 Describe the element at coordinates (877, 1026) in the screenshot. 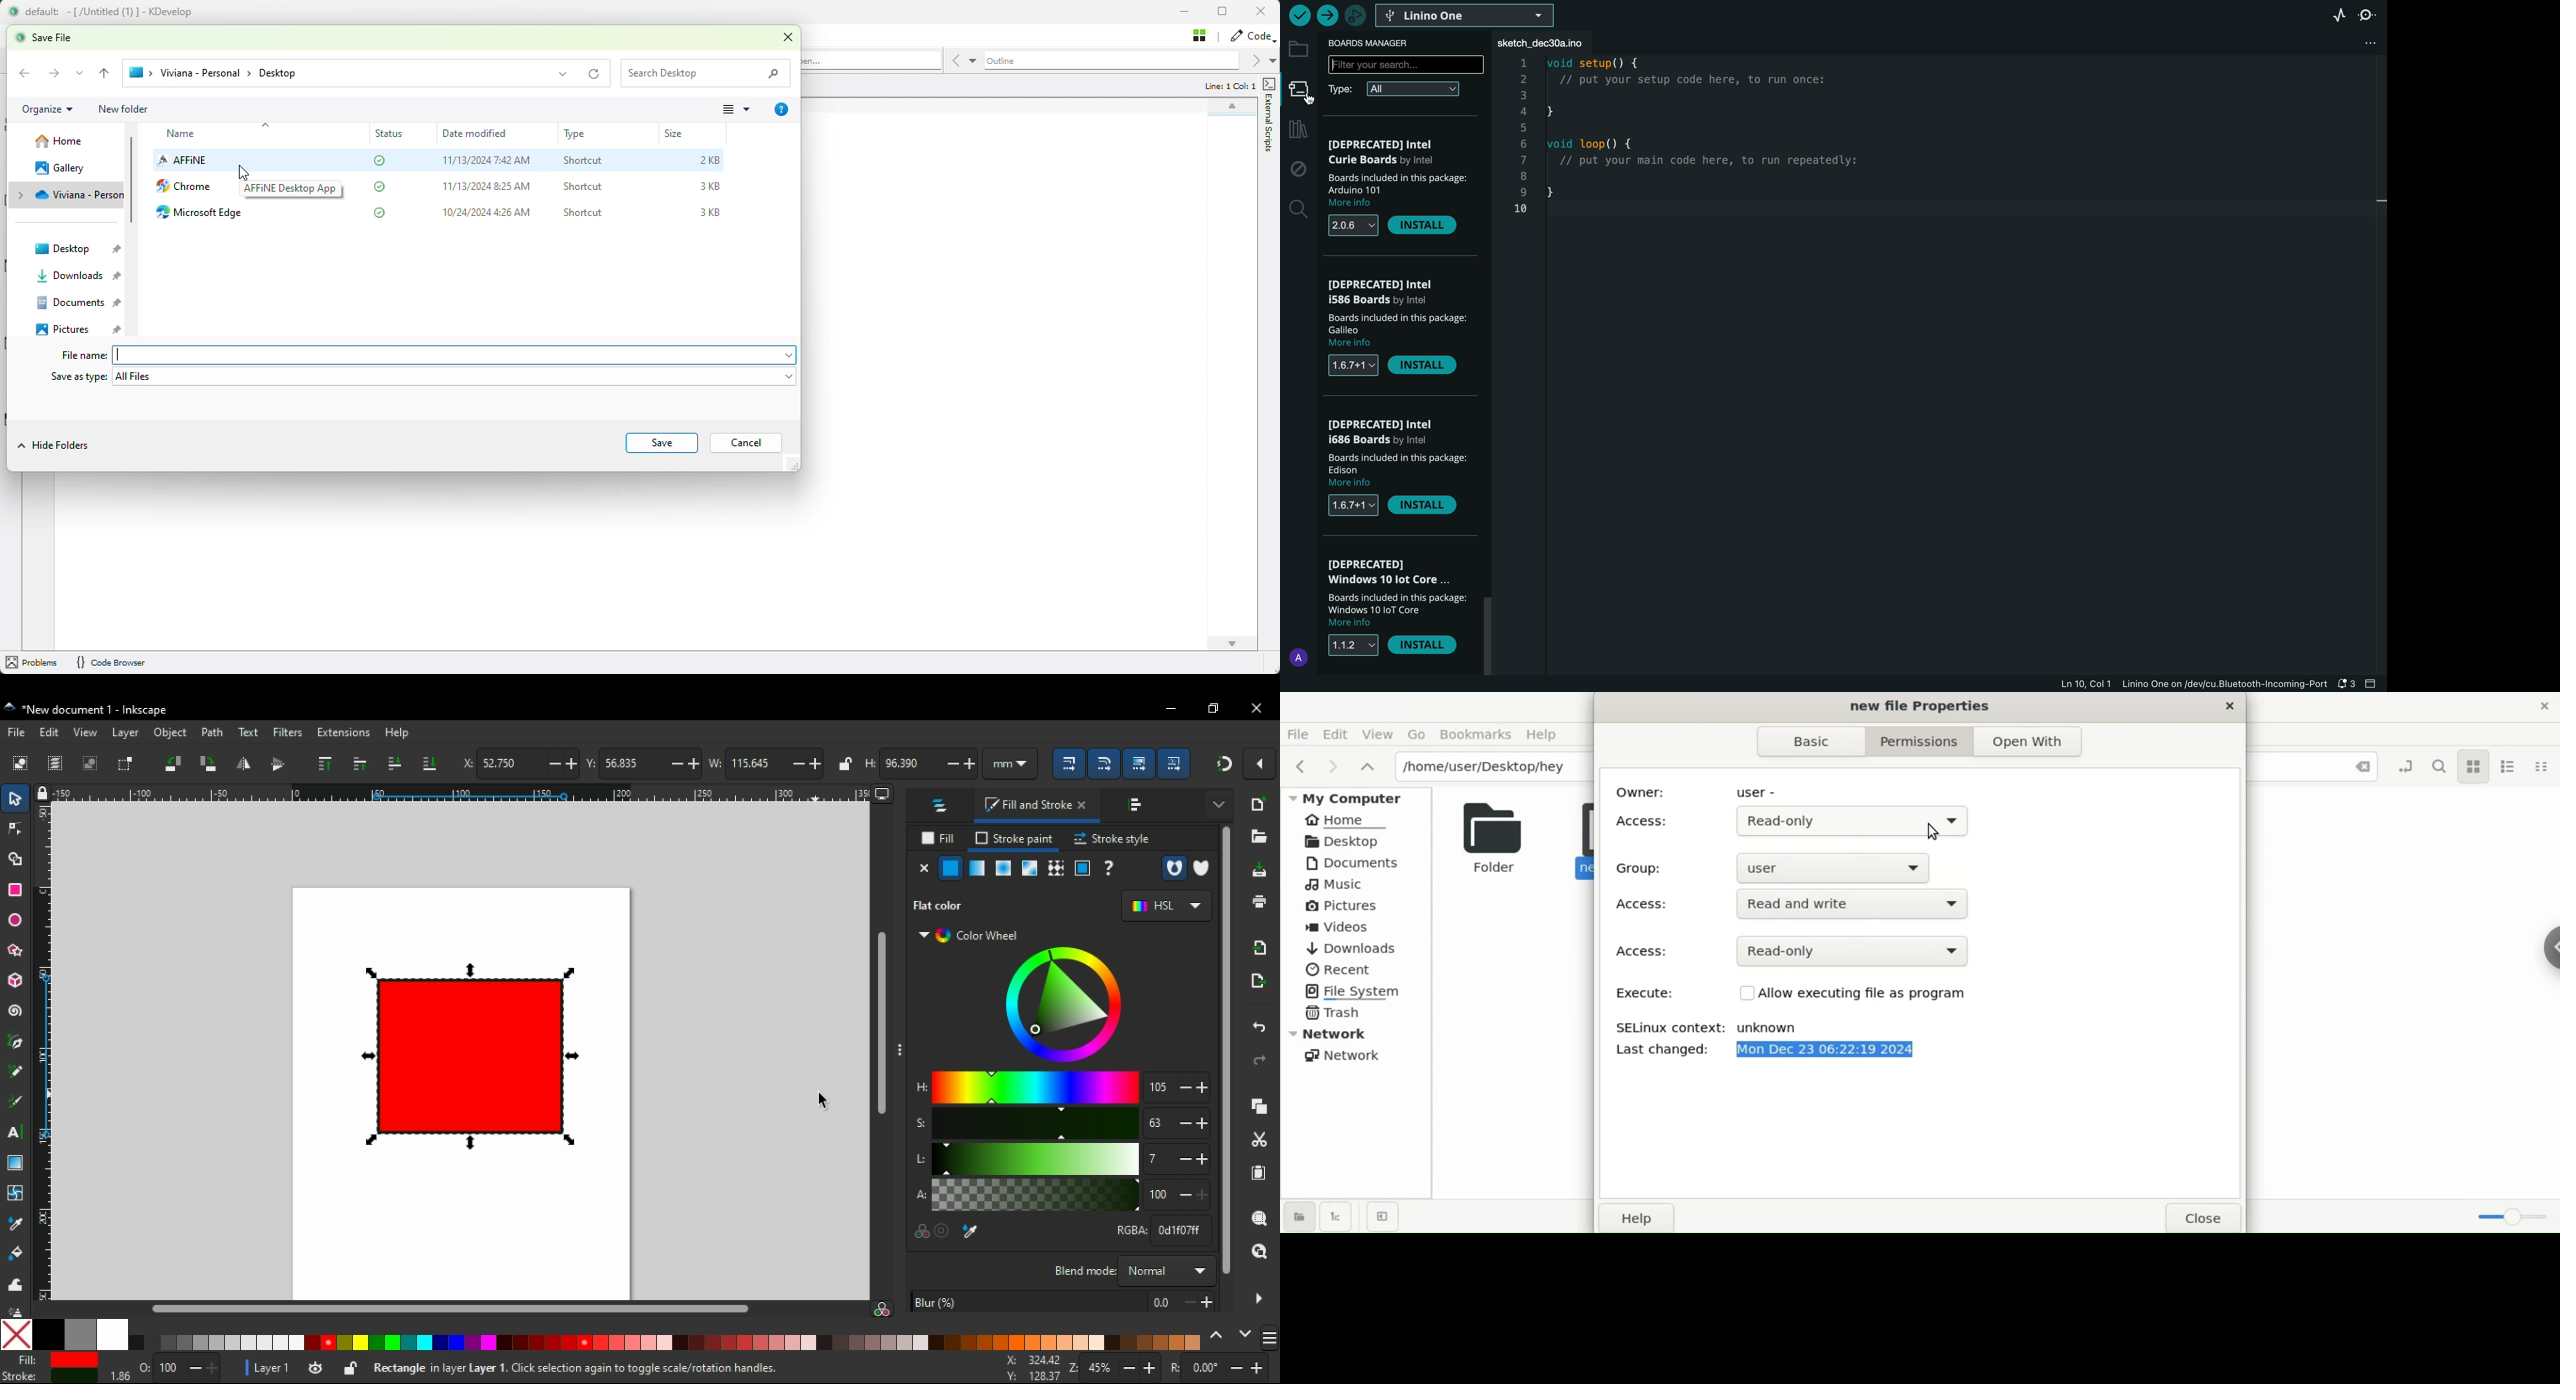

I see `scroll bar` at that location.